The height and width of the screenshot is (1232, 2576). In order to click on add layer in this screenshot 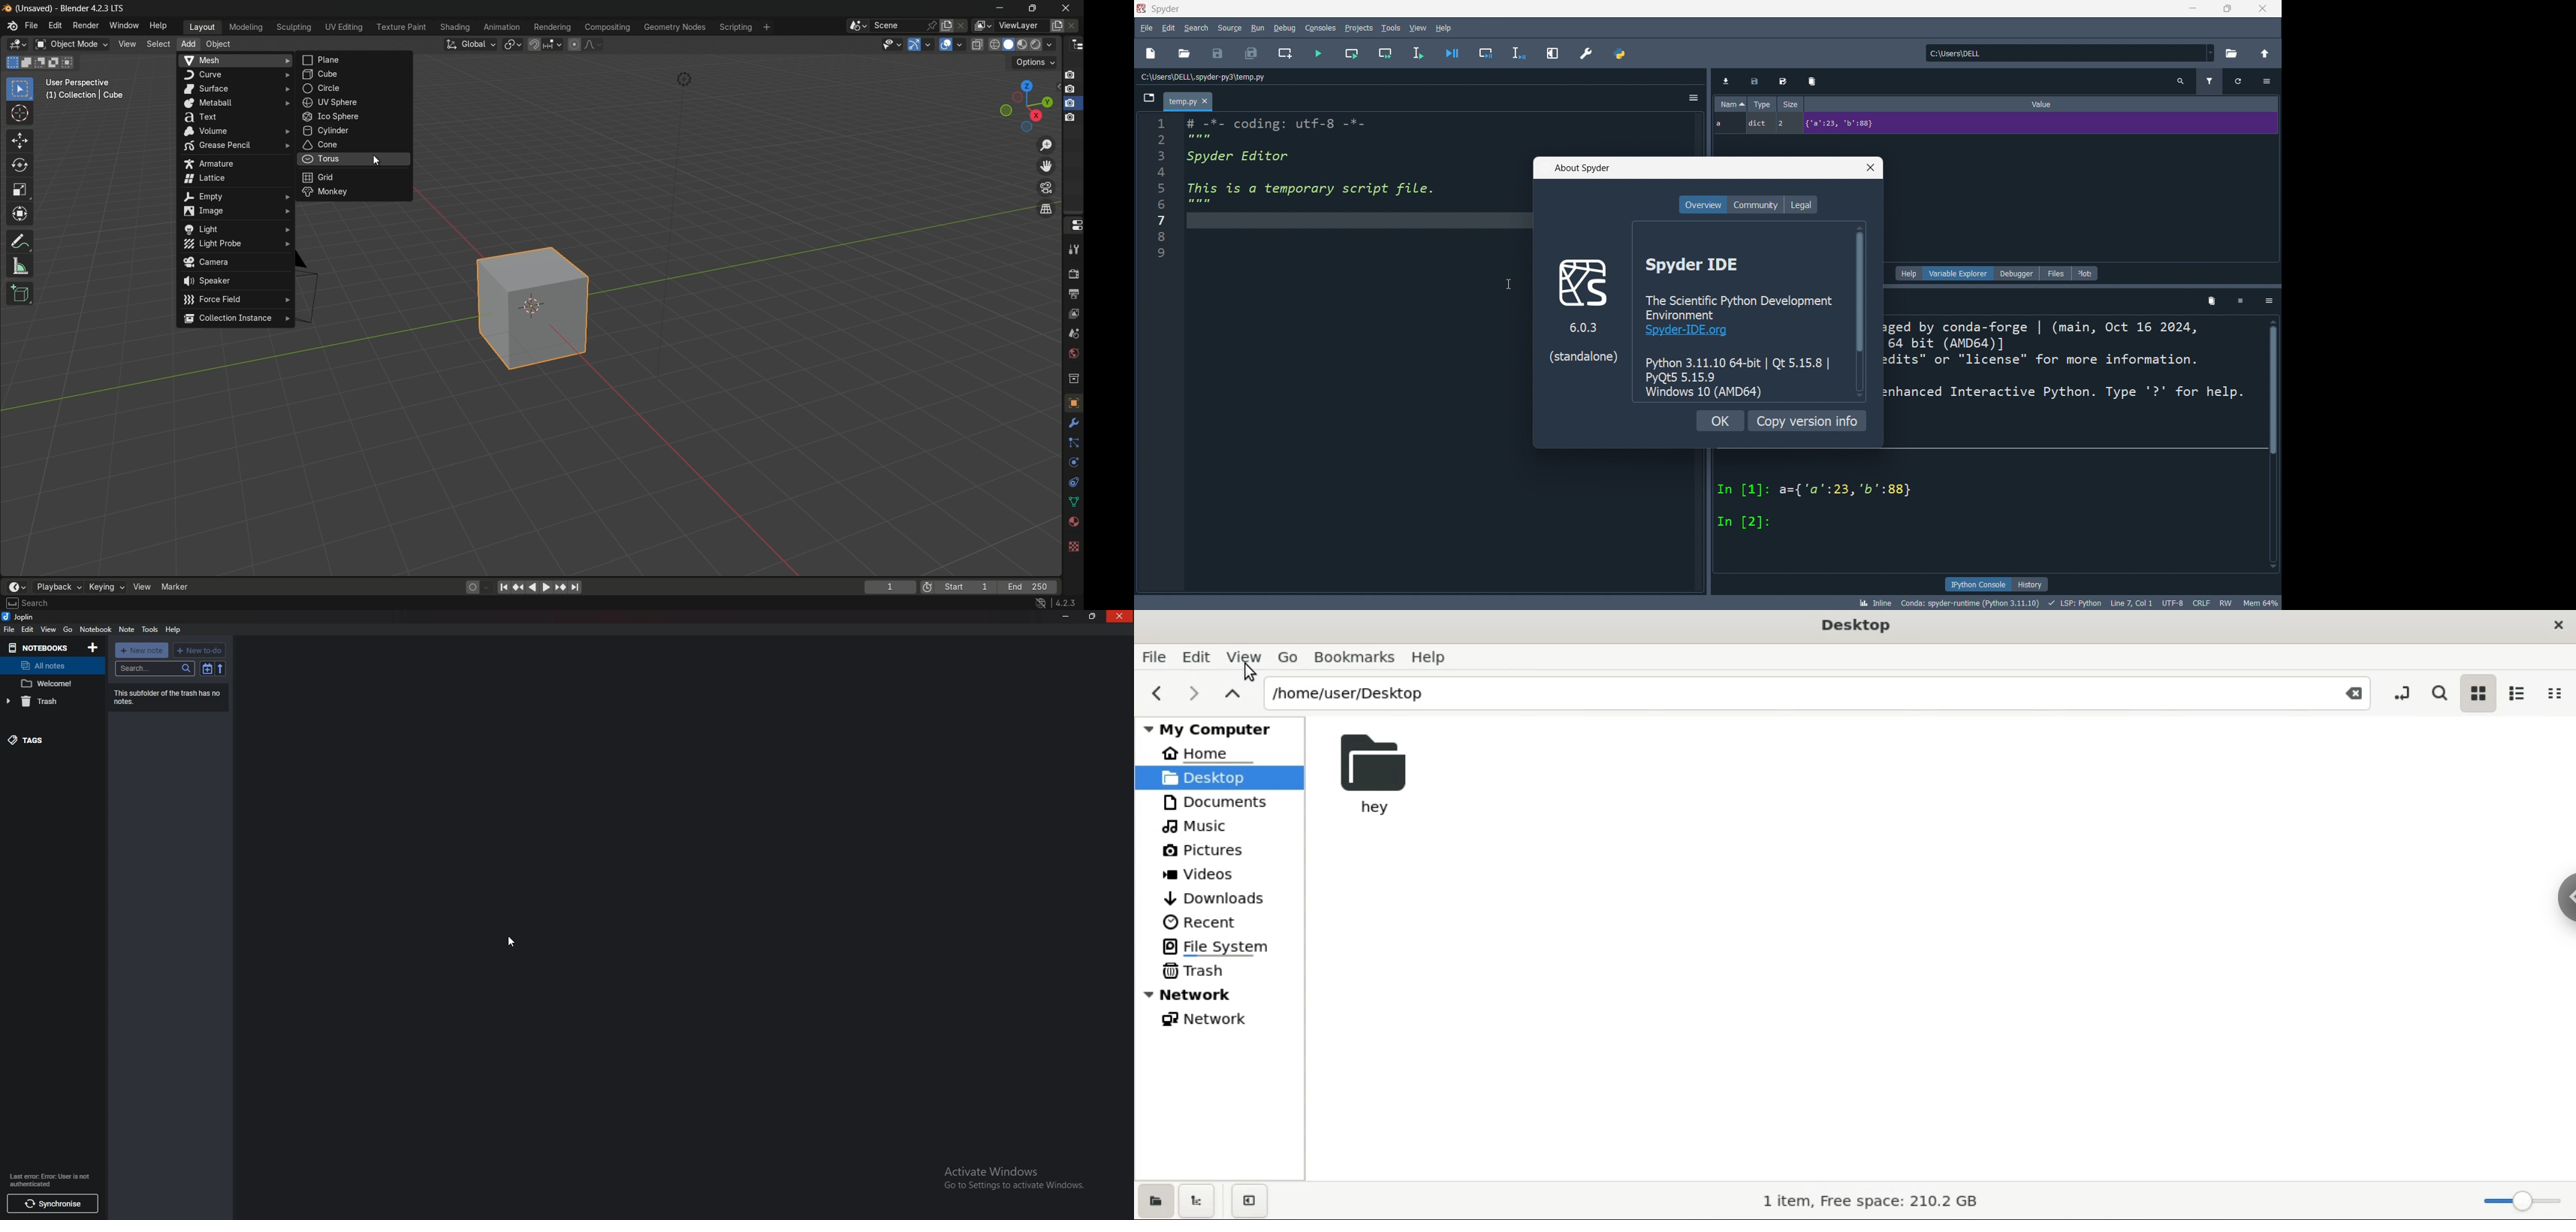, I will do `click(1057, 26)`.